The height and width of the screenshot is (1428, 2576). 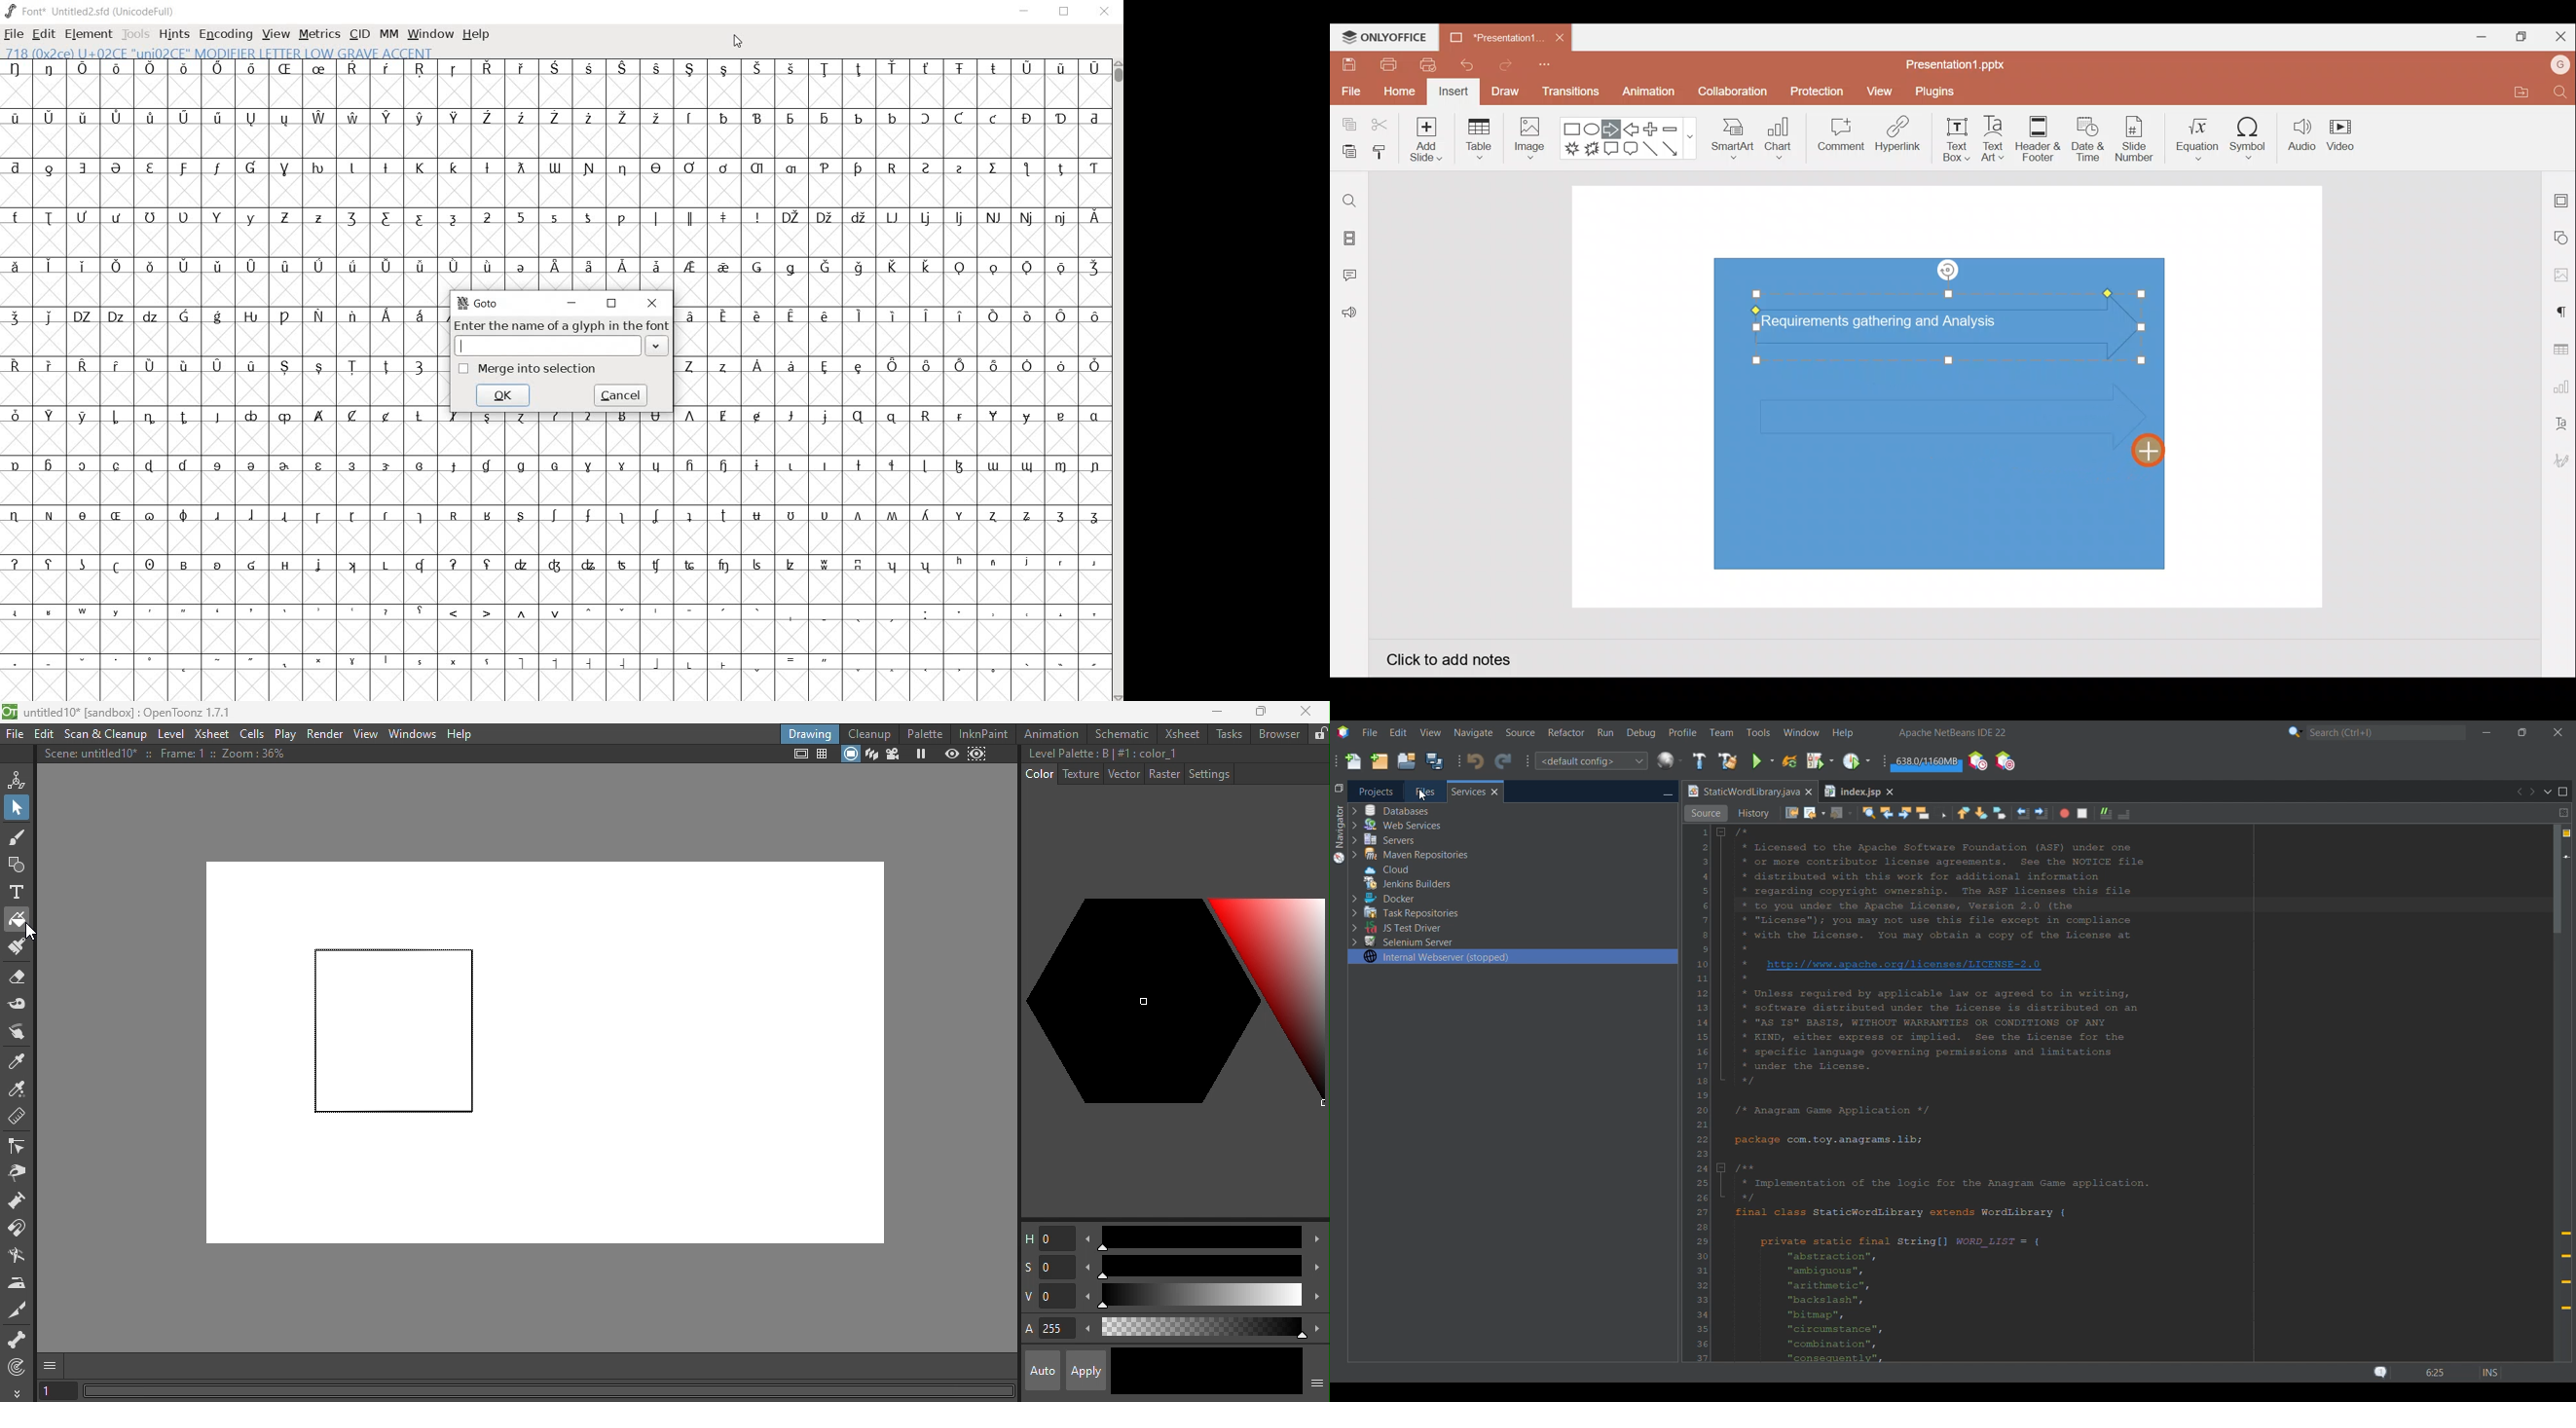 What do you see at coordinates (388, 32) in the screenshot?
I see `mm` at bounding box center [388, 32].